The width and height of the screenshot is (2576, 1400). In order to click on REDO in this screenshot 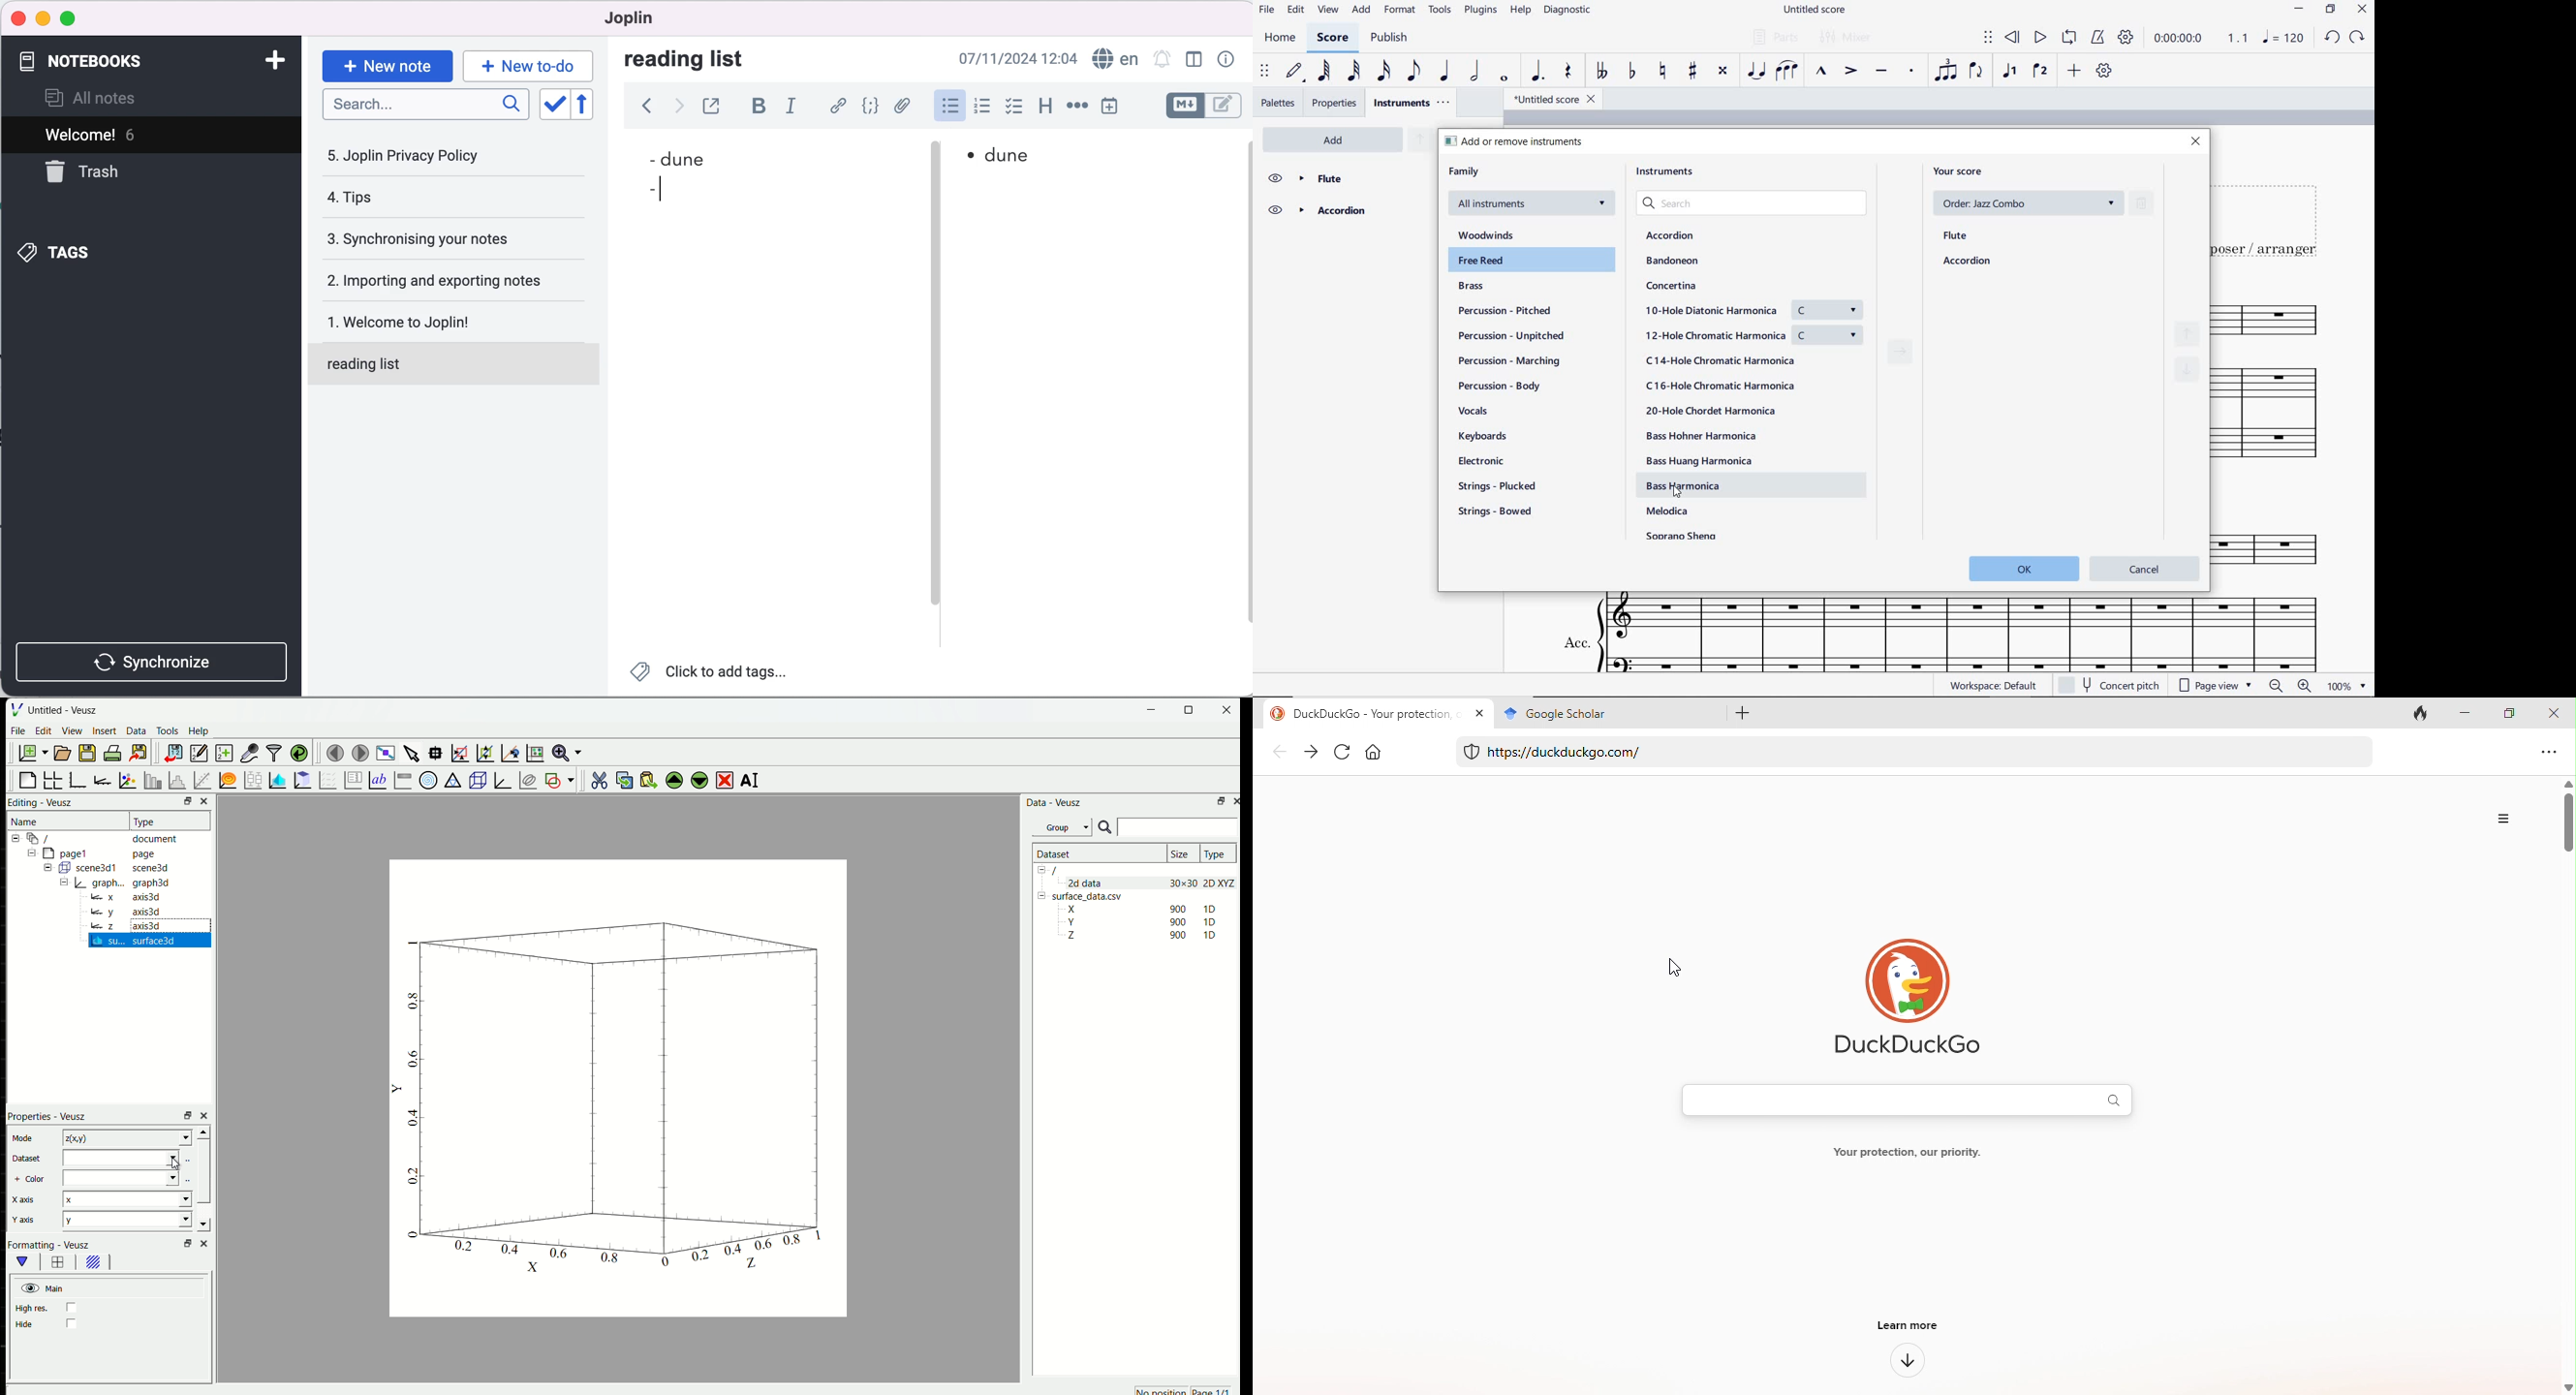, I will do `click(2358, 37)`.